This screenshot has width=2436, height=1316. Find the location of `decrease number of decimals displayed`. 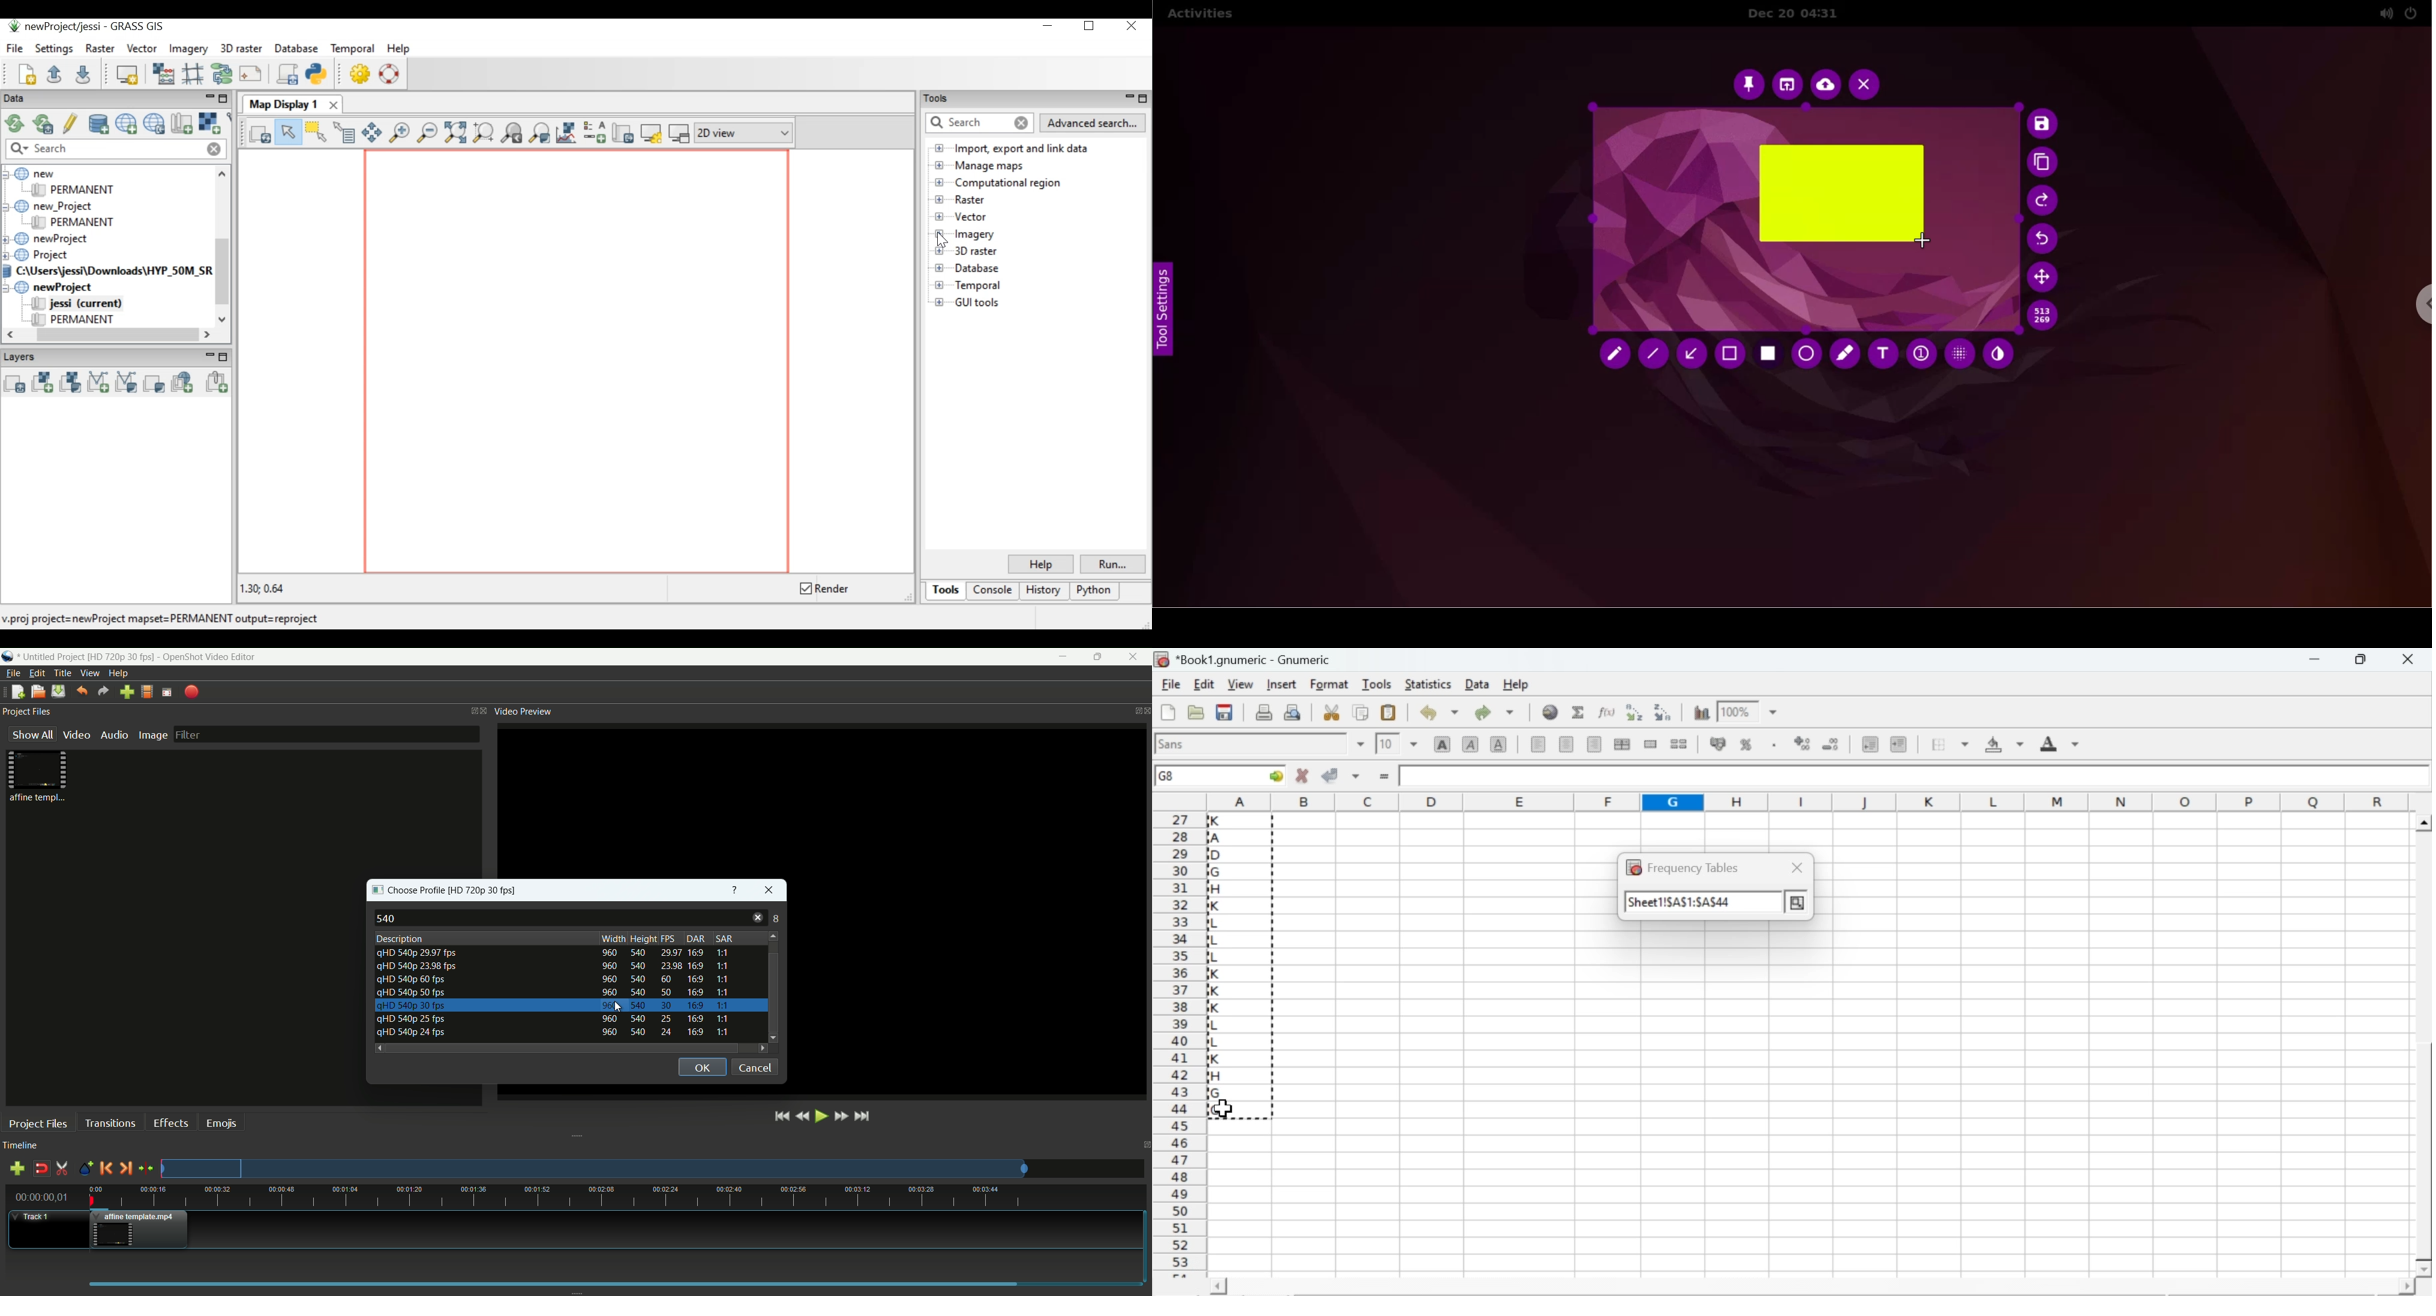

decrease number of decimals displayed is located at coordinates (1802, 744).